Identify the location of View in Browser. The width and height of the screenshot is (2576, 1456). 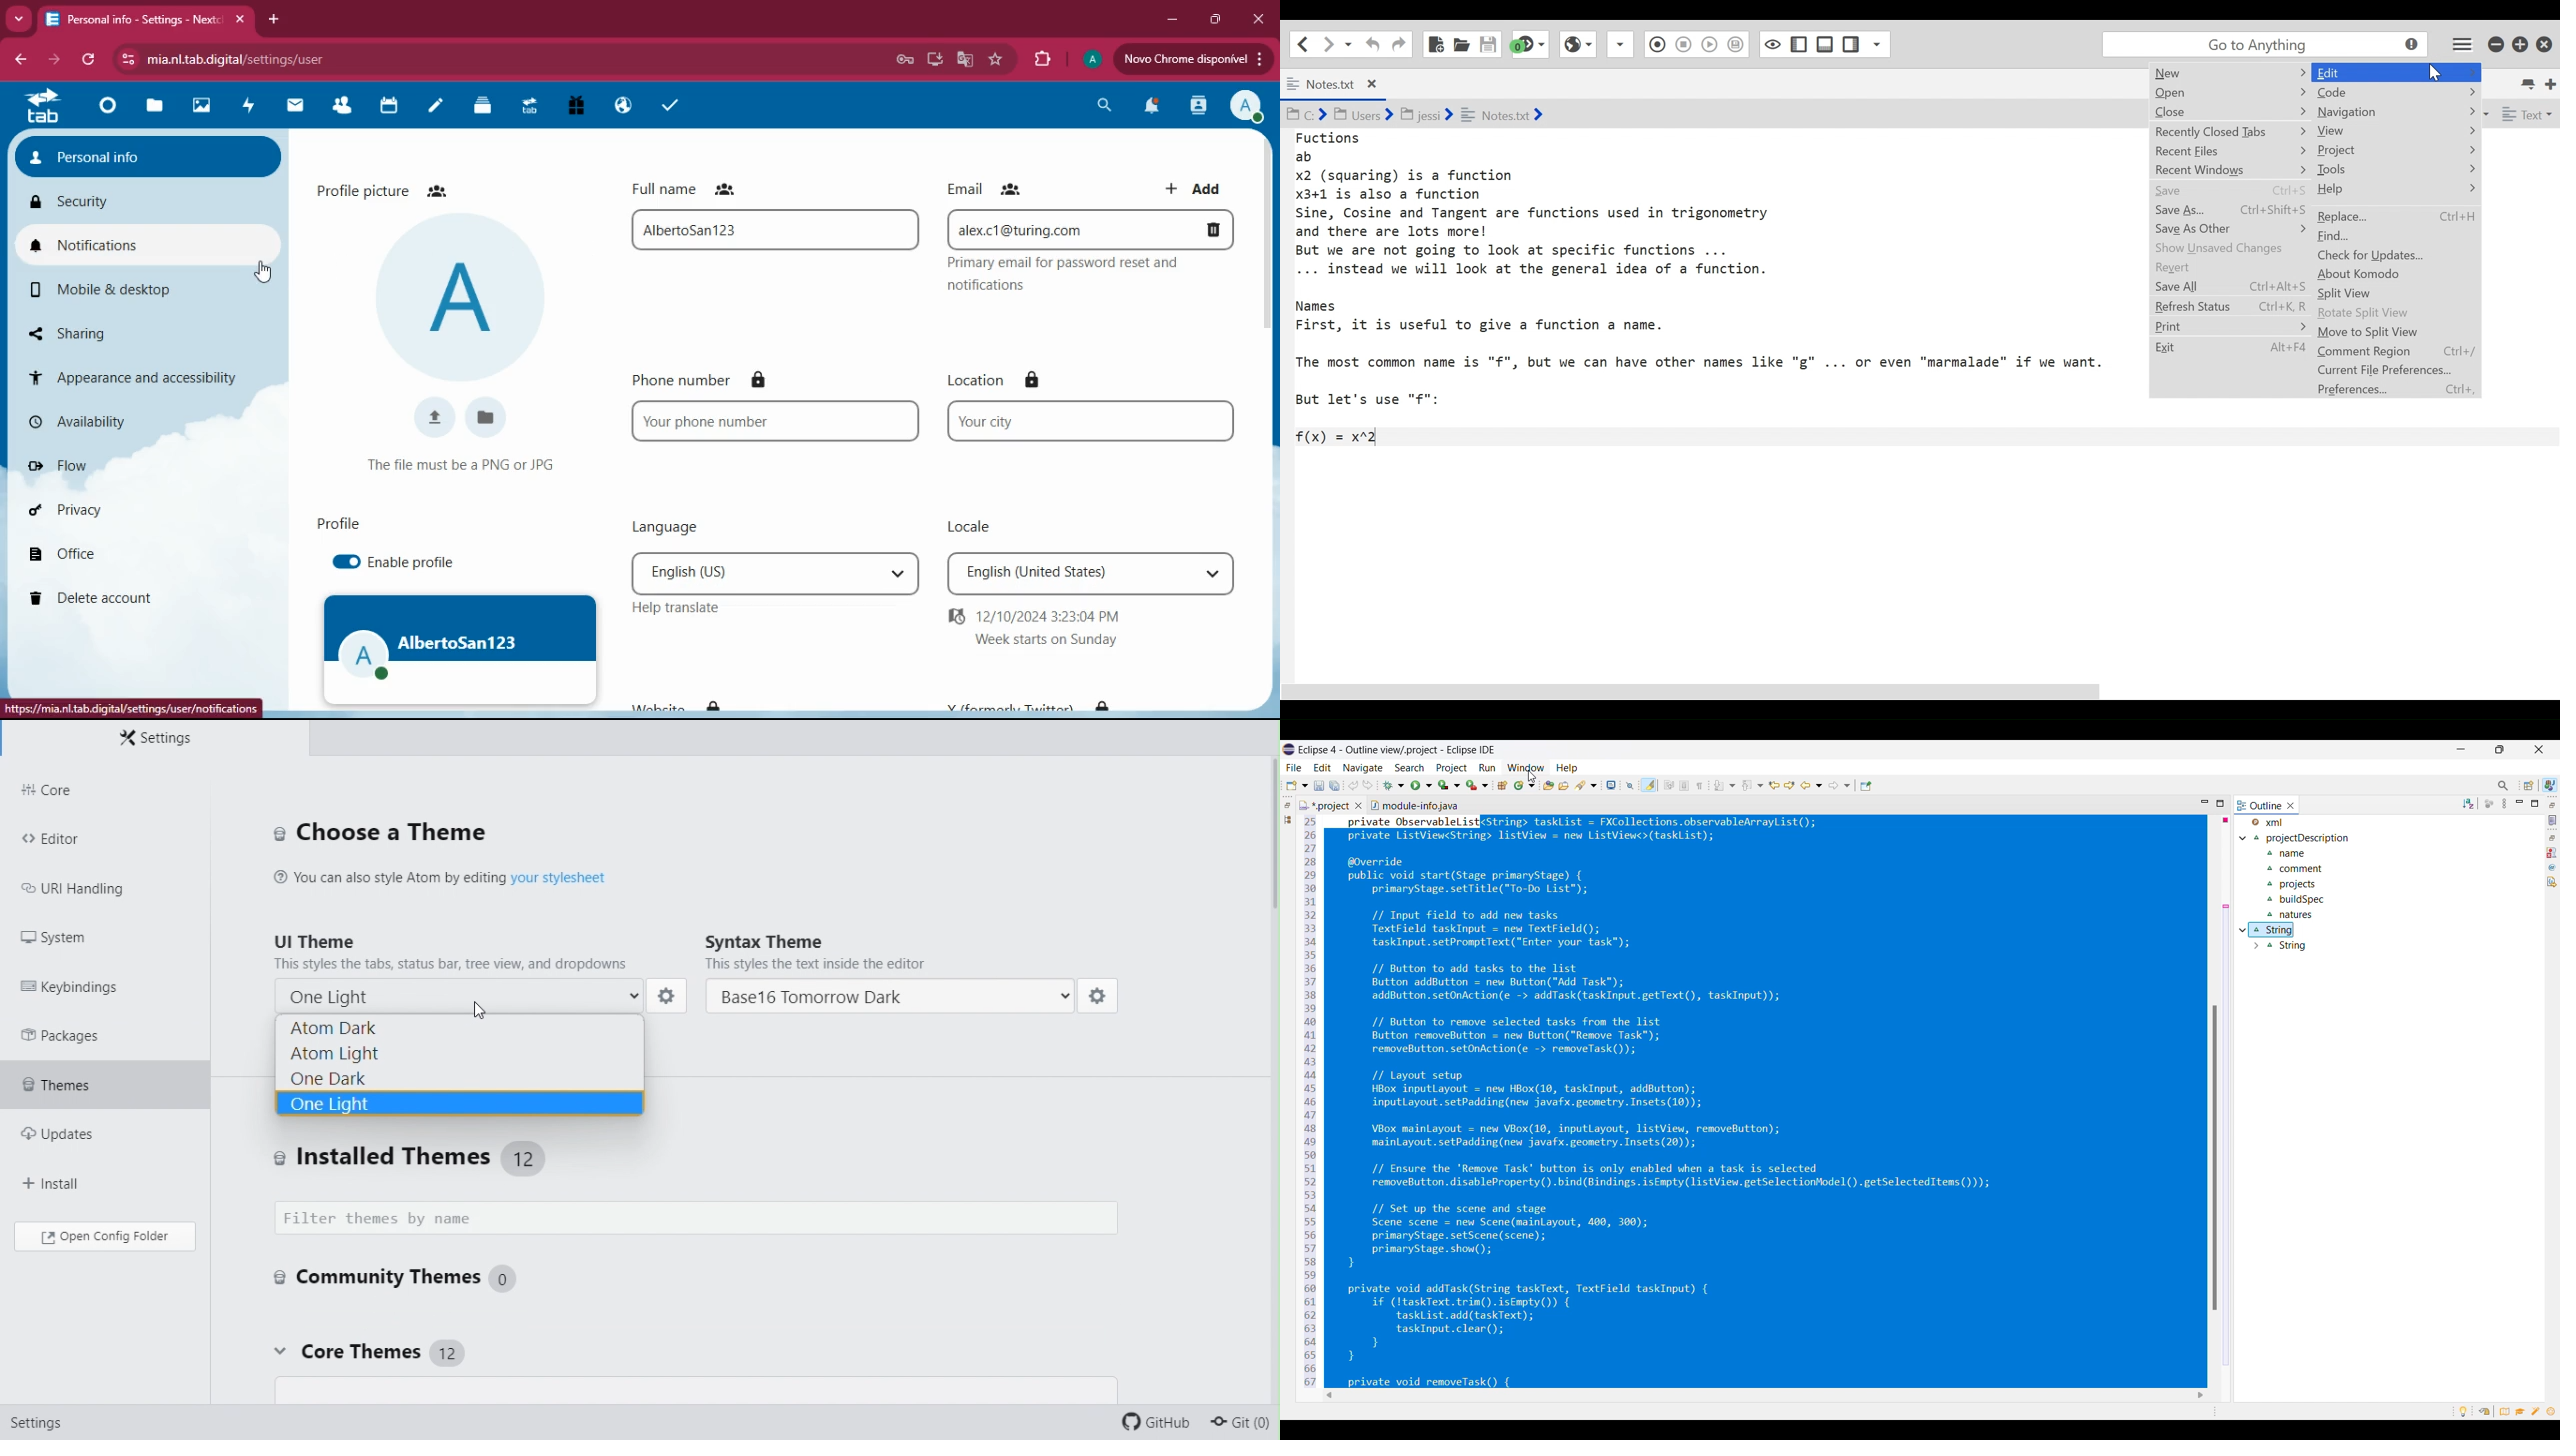
(1683, 43).